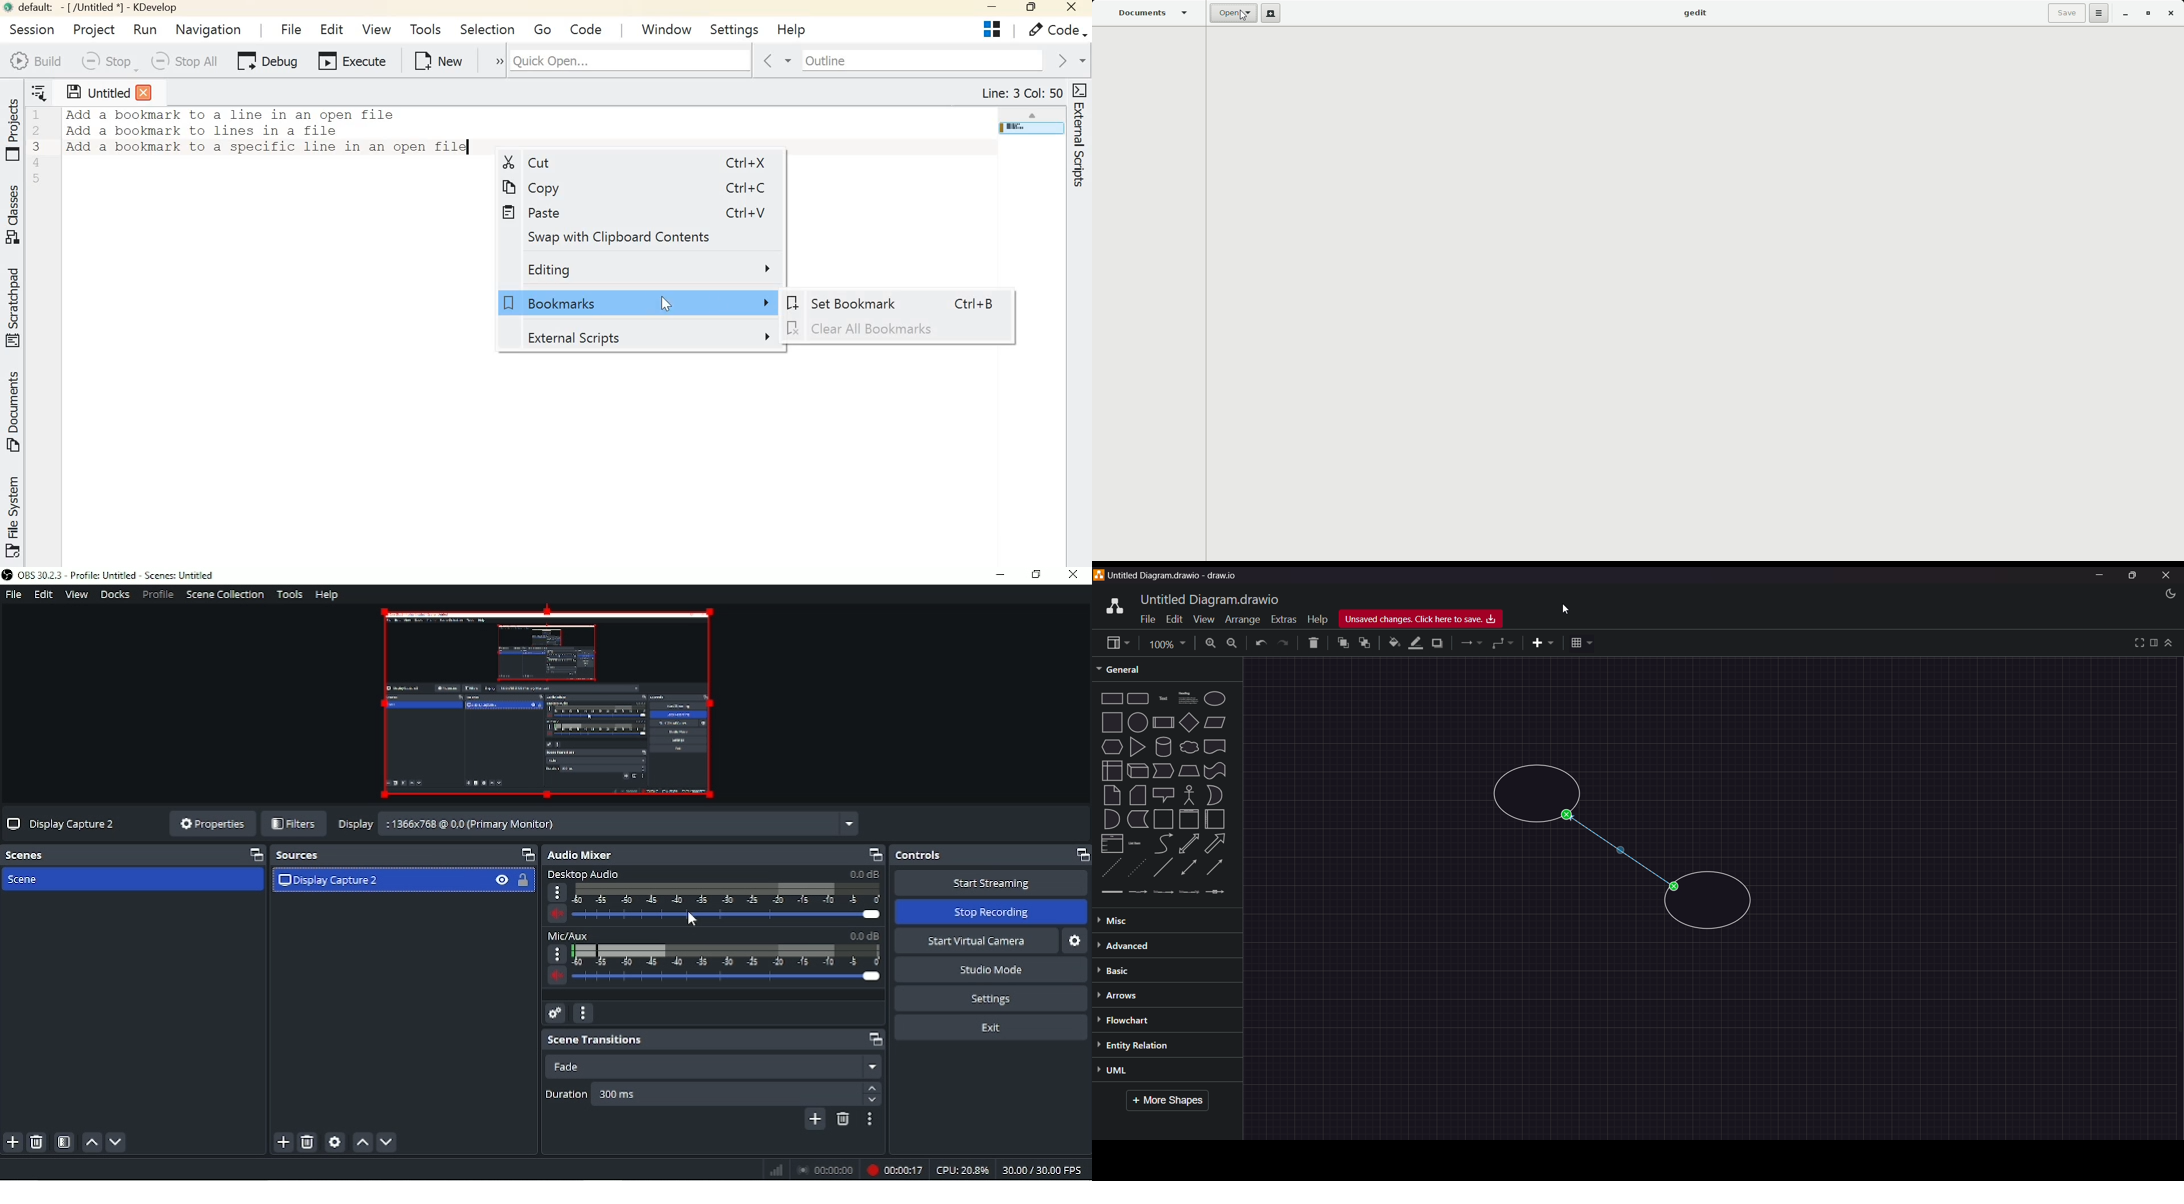 Image resolution: width=2184 pixels, height=1204 pixels. I want to click on format, so click(2154, 643).